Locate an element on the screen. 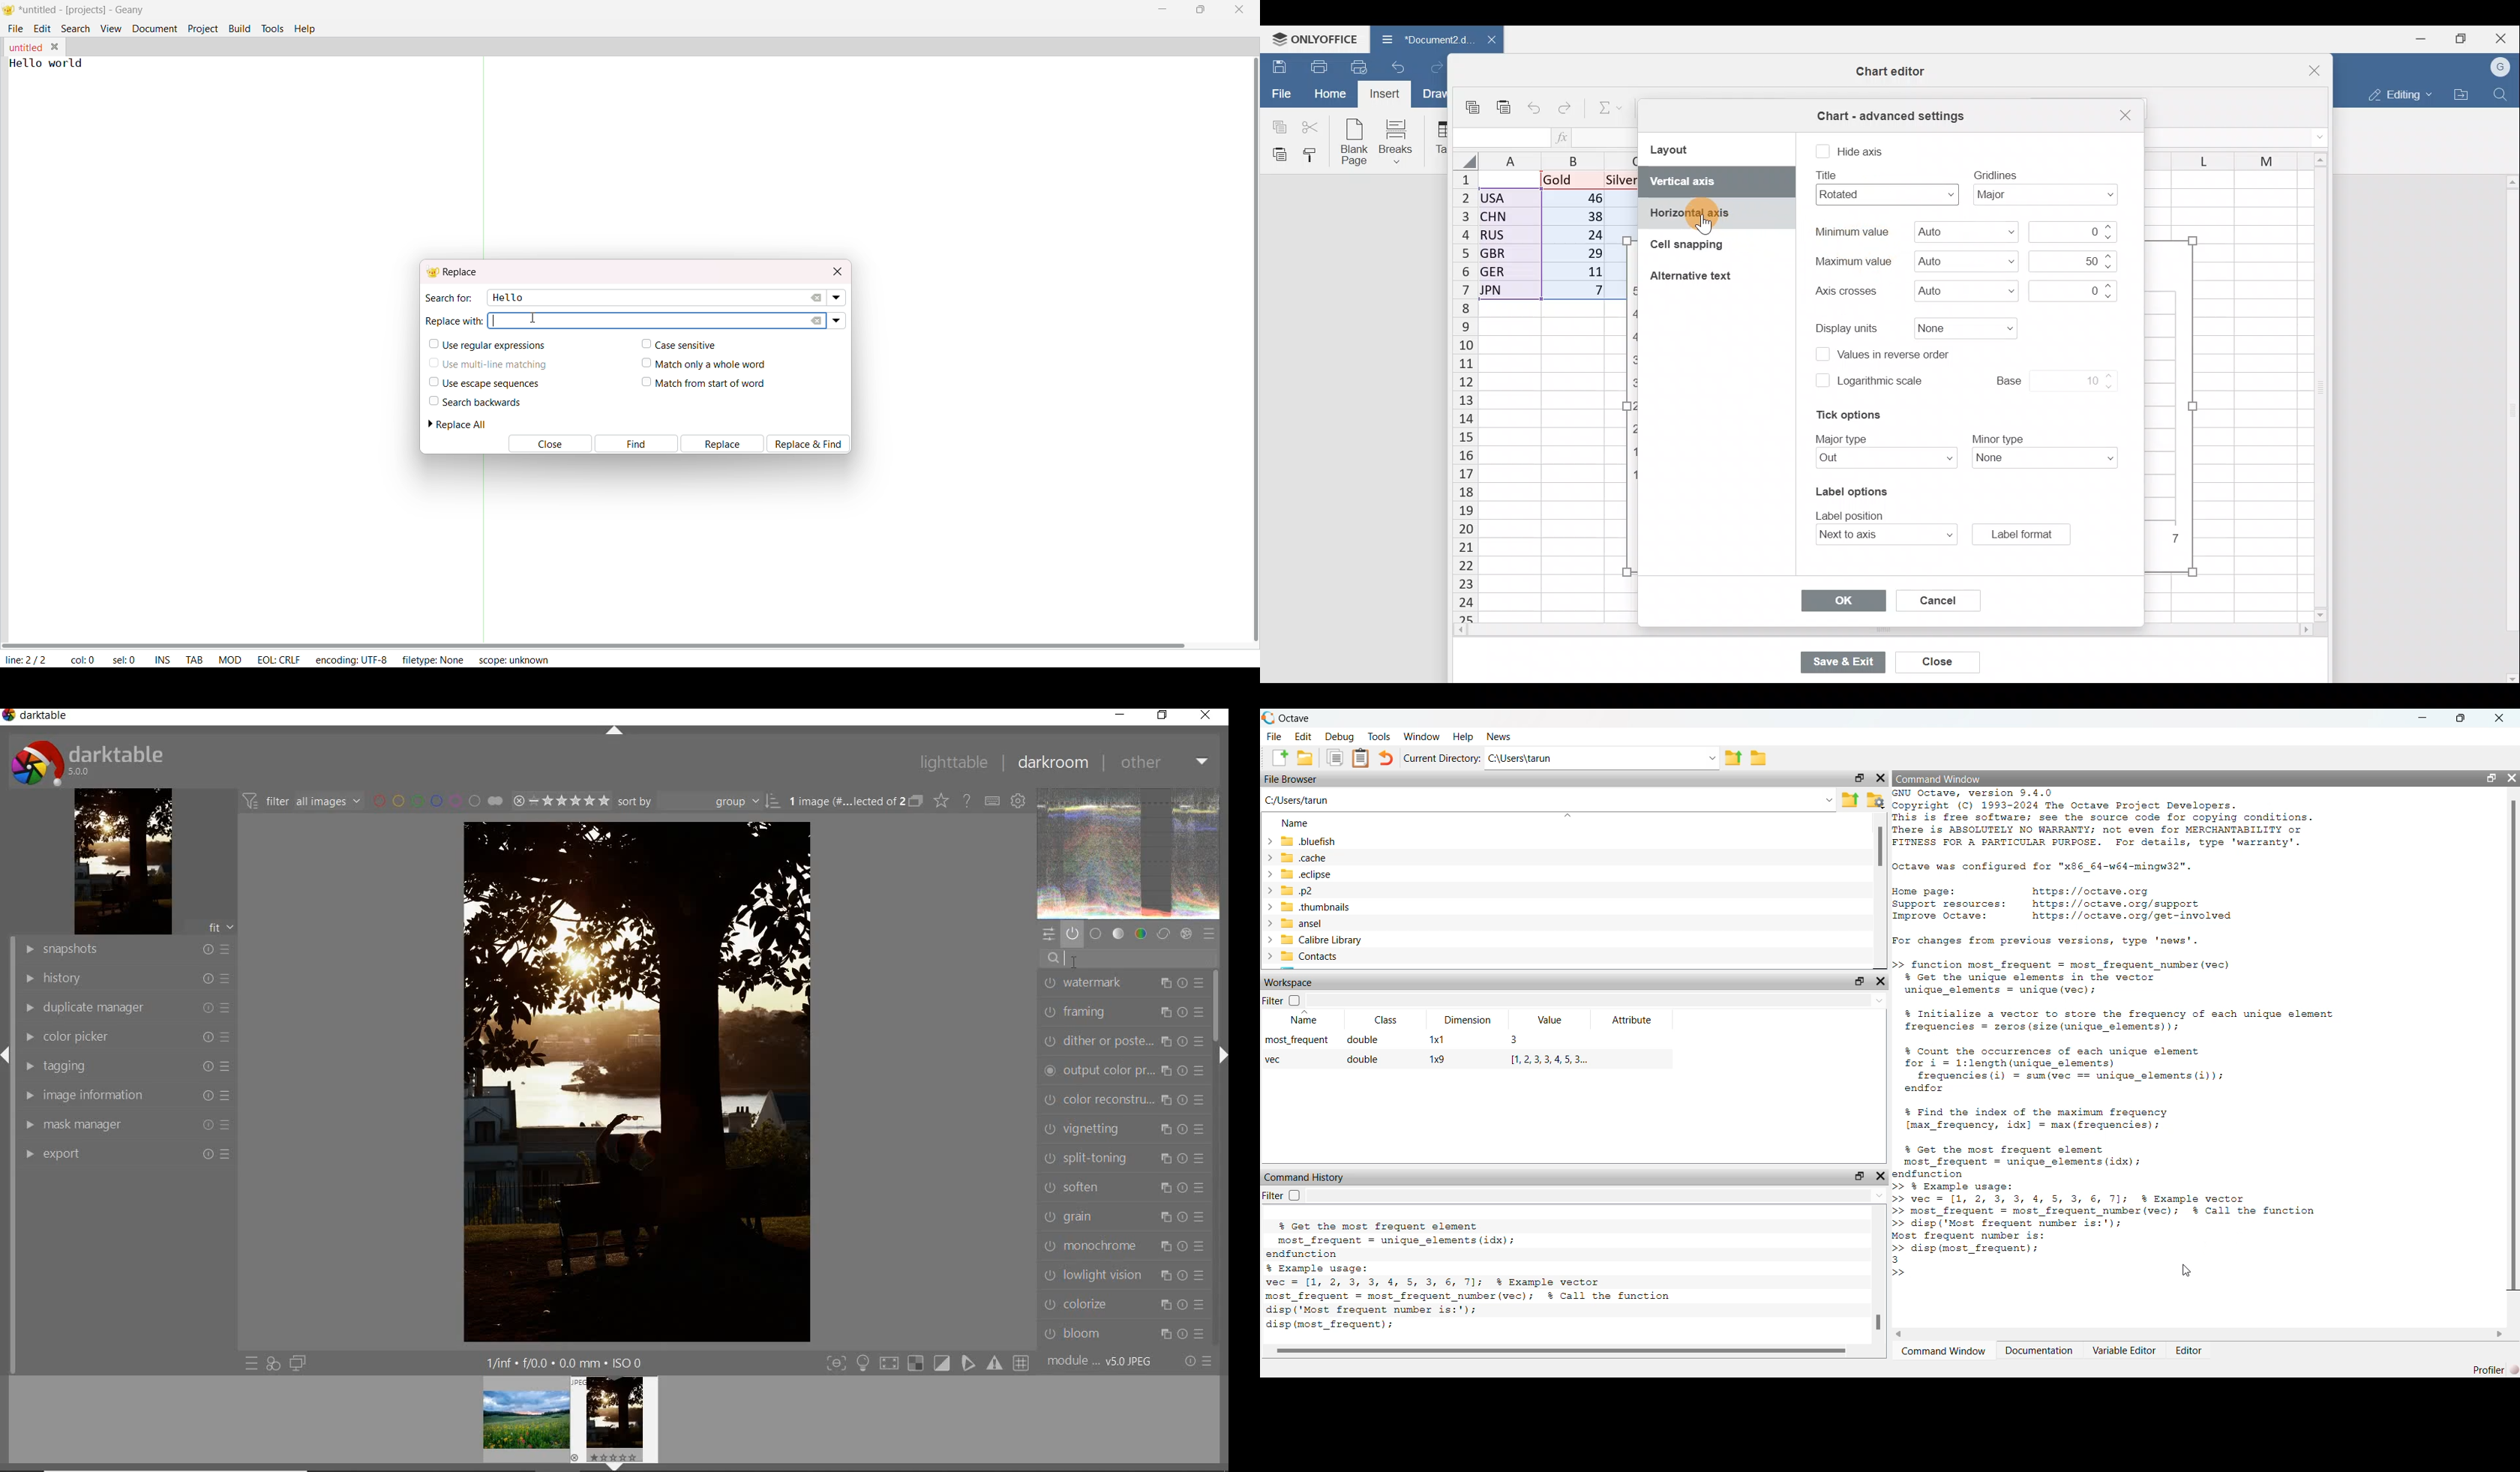 The image size is (2520, 1484). 1,2,3,3,4,5,3.. is located at coordinates (1551, 1058).